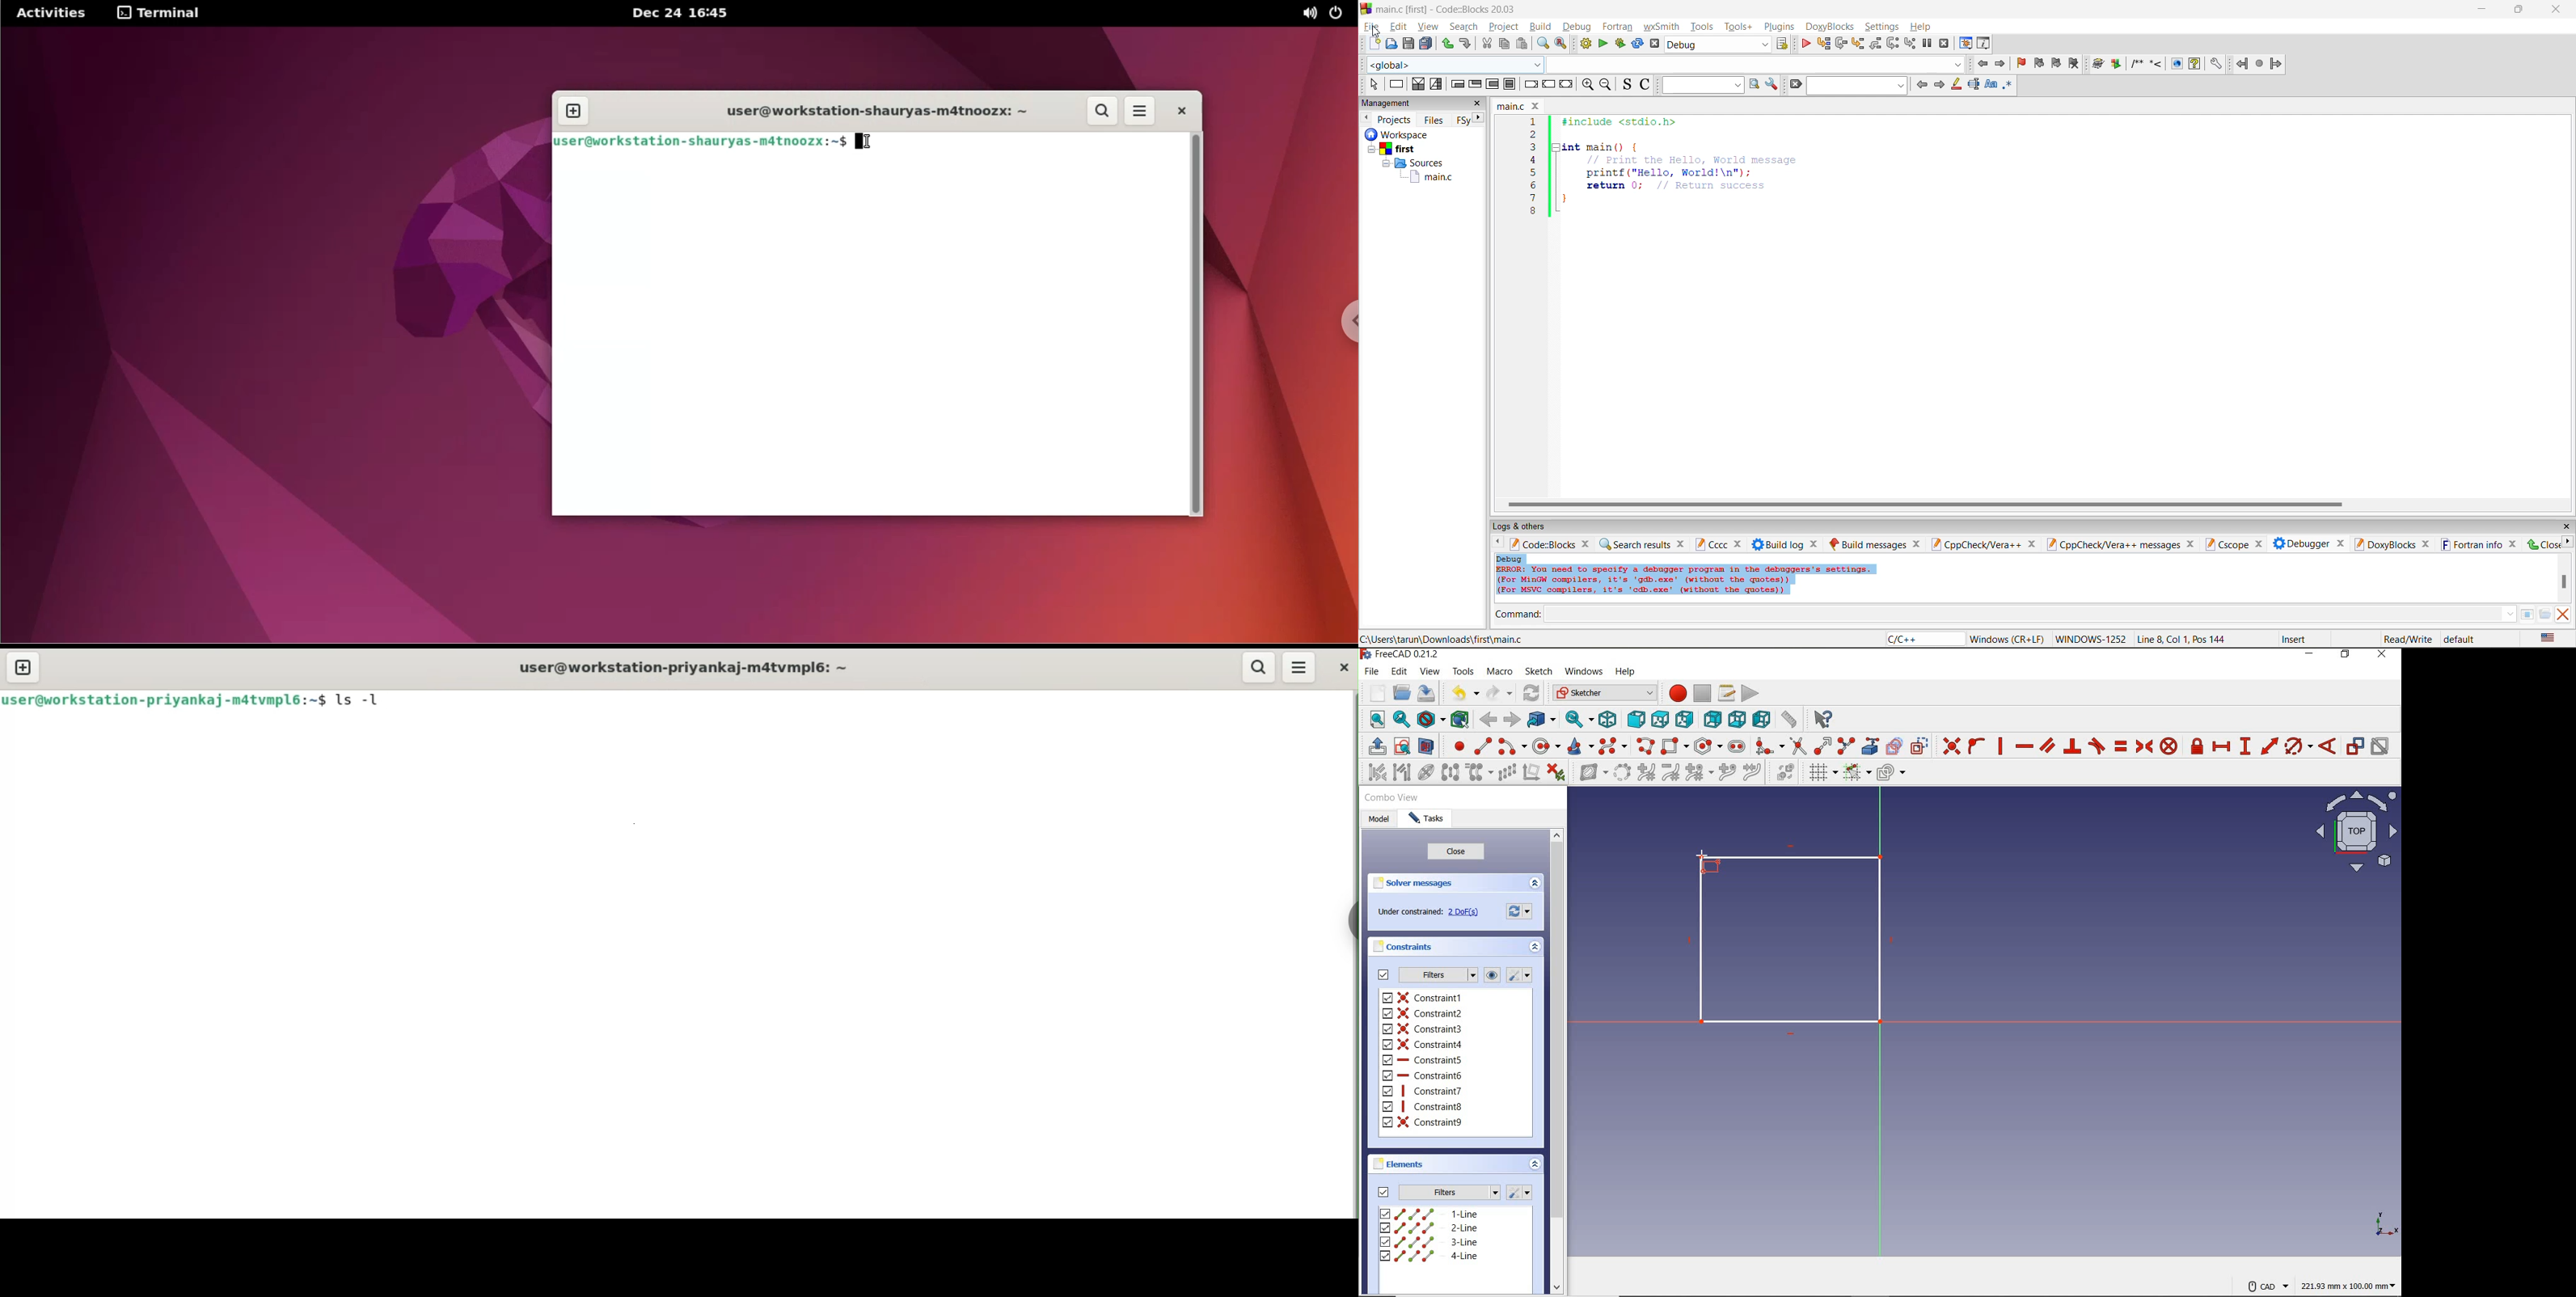 This screenshot has height=1316, width=2576. I want to click on previous bookmark, so click(2039, 63).